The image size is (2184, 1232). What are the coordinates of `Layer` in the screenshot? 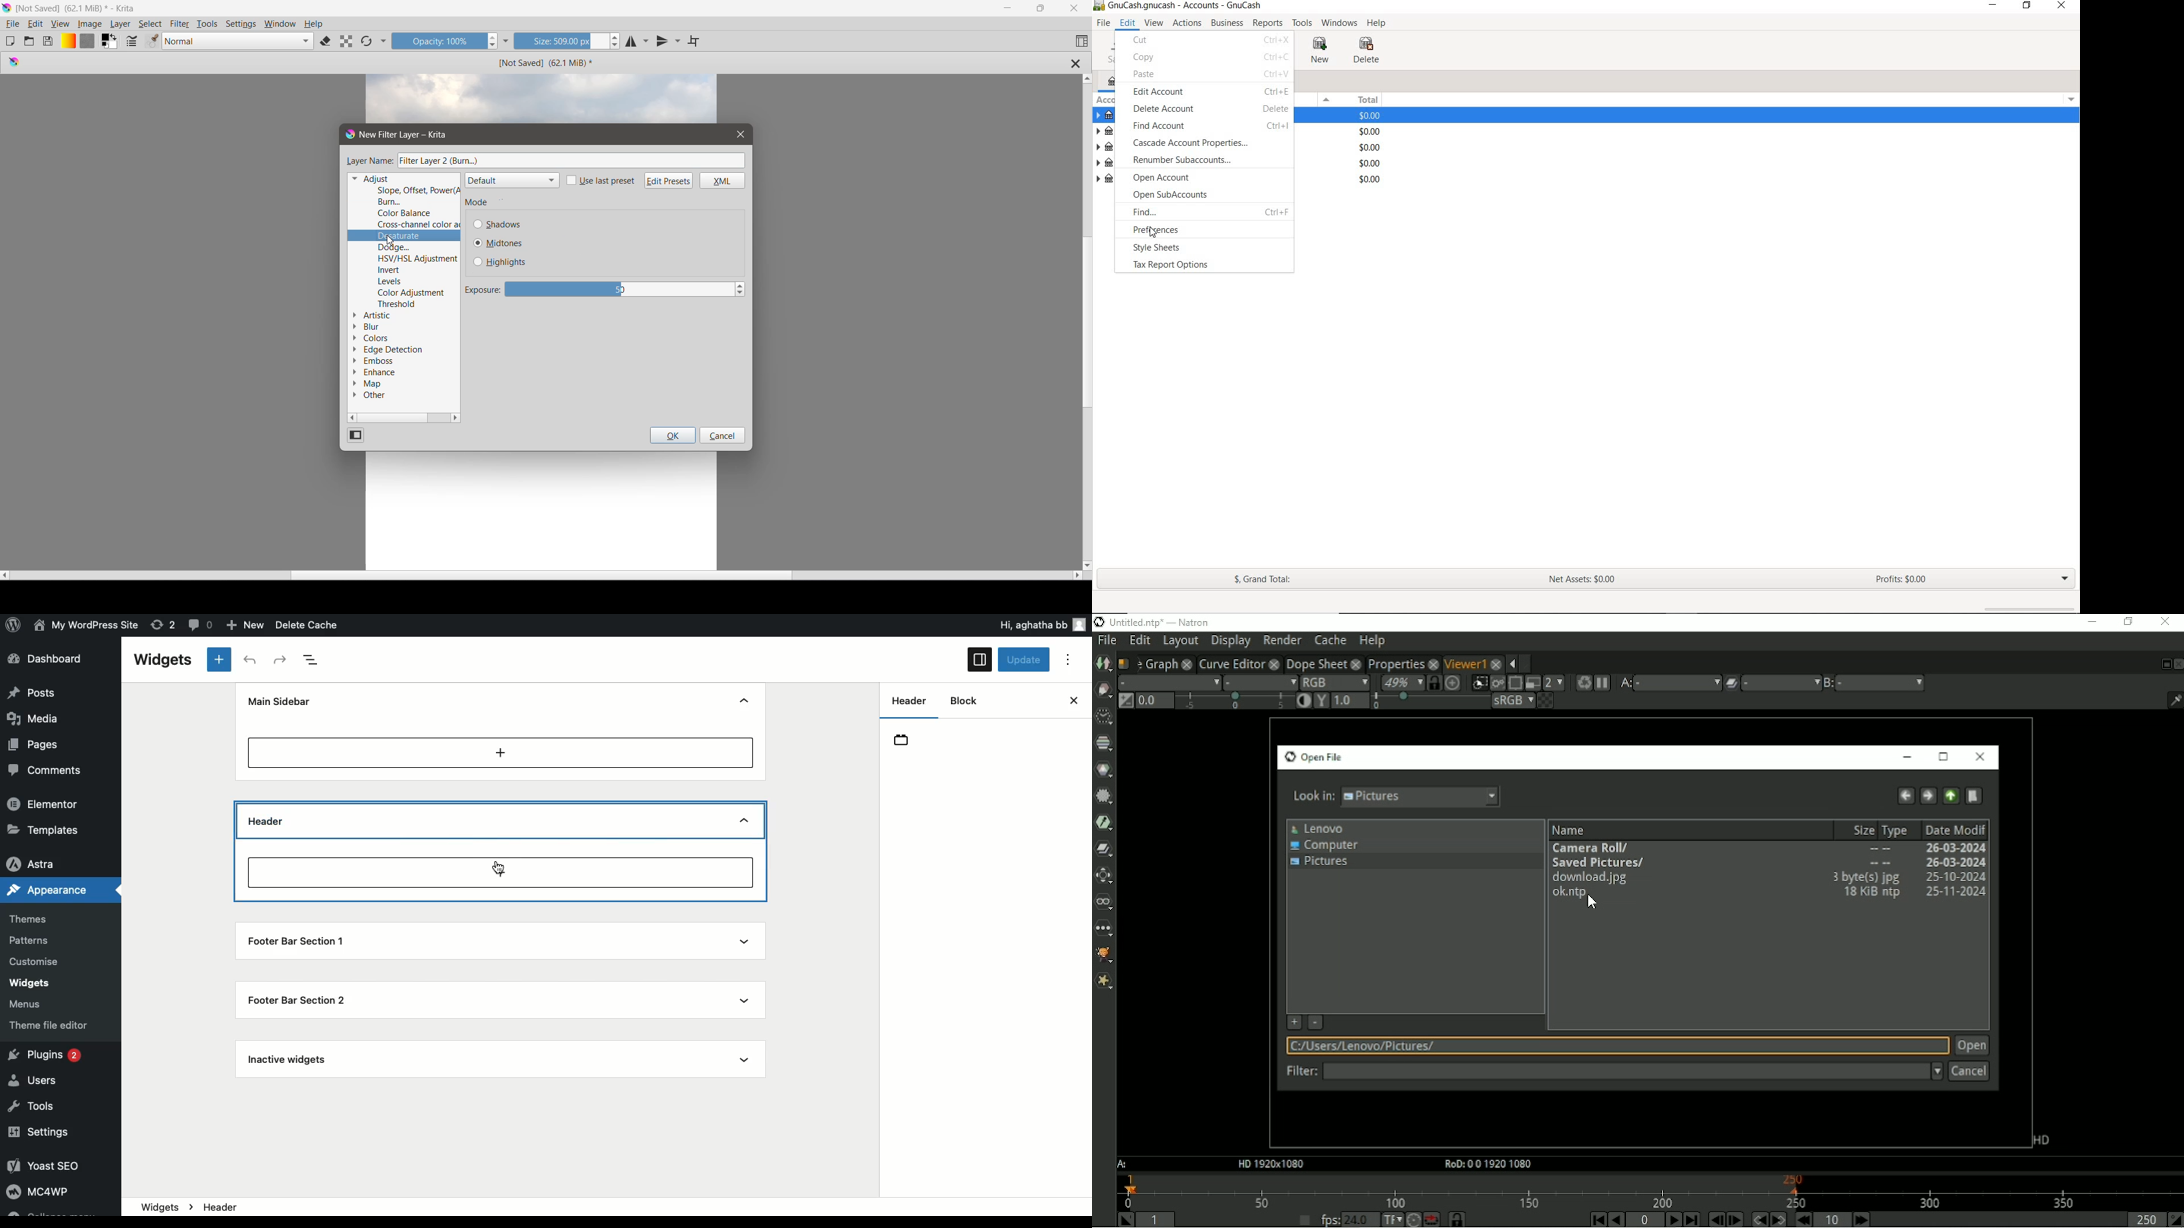 It's located at (122, 24).